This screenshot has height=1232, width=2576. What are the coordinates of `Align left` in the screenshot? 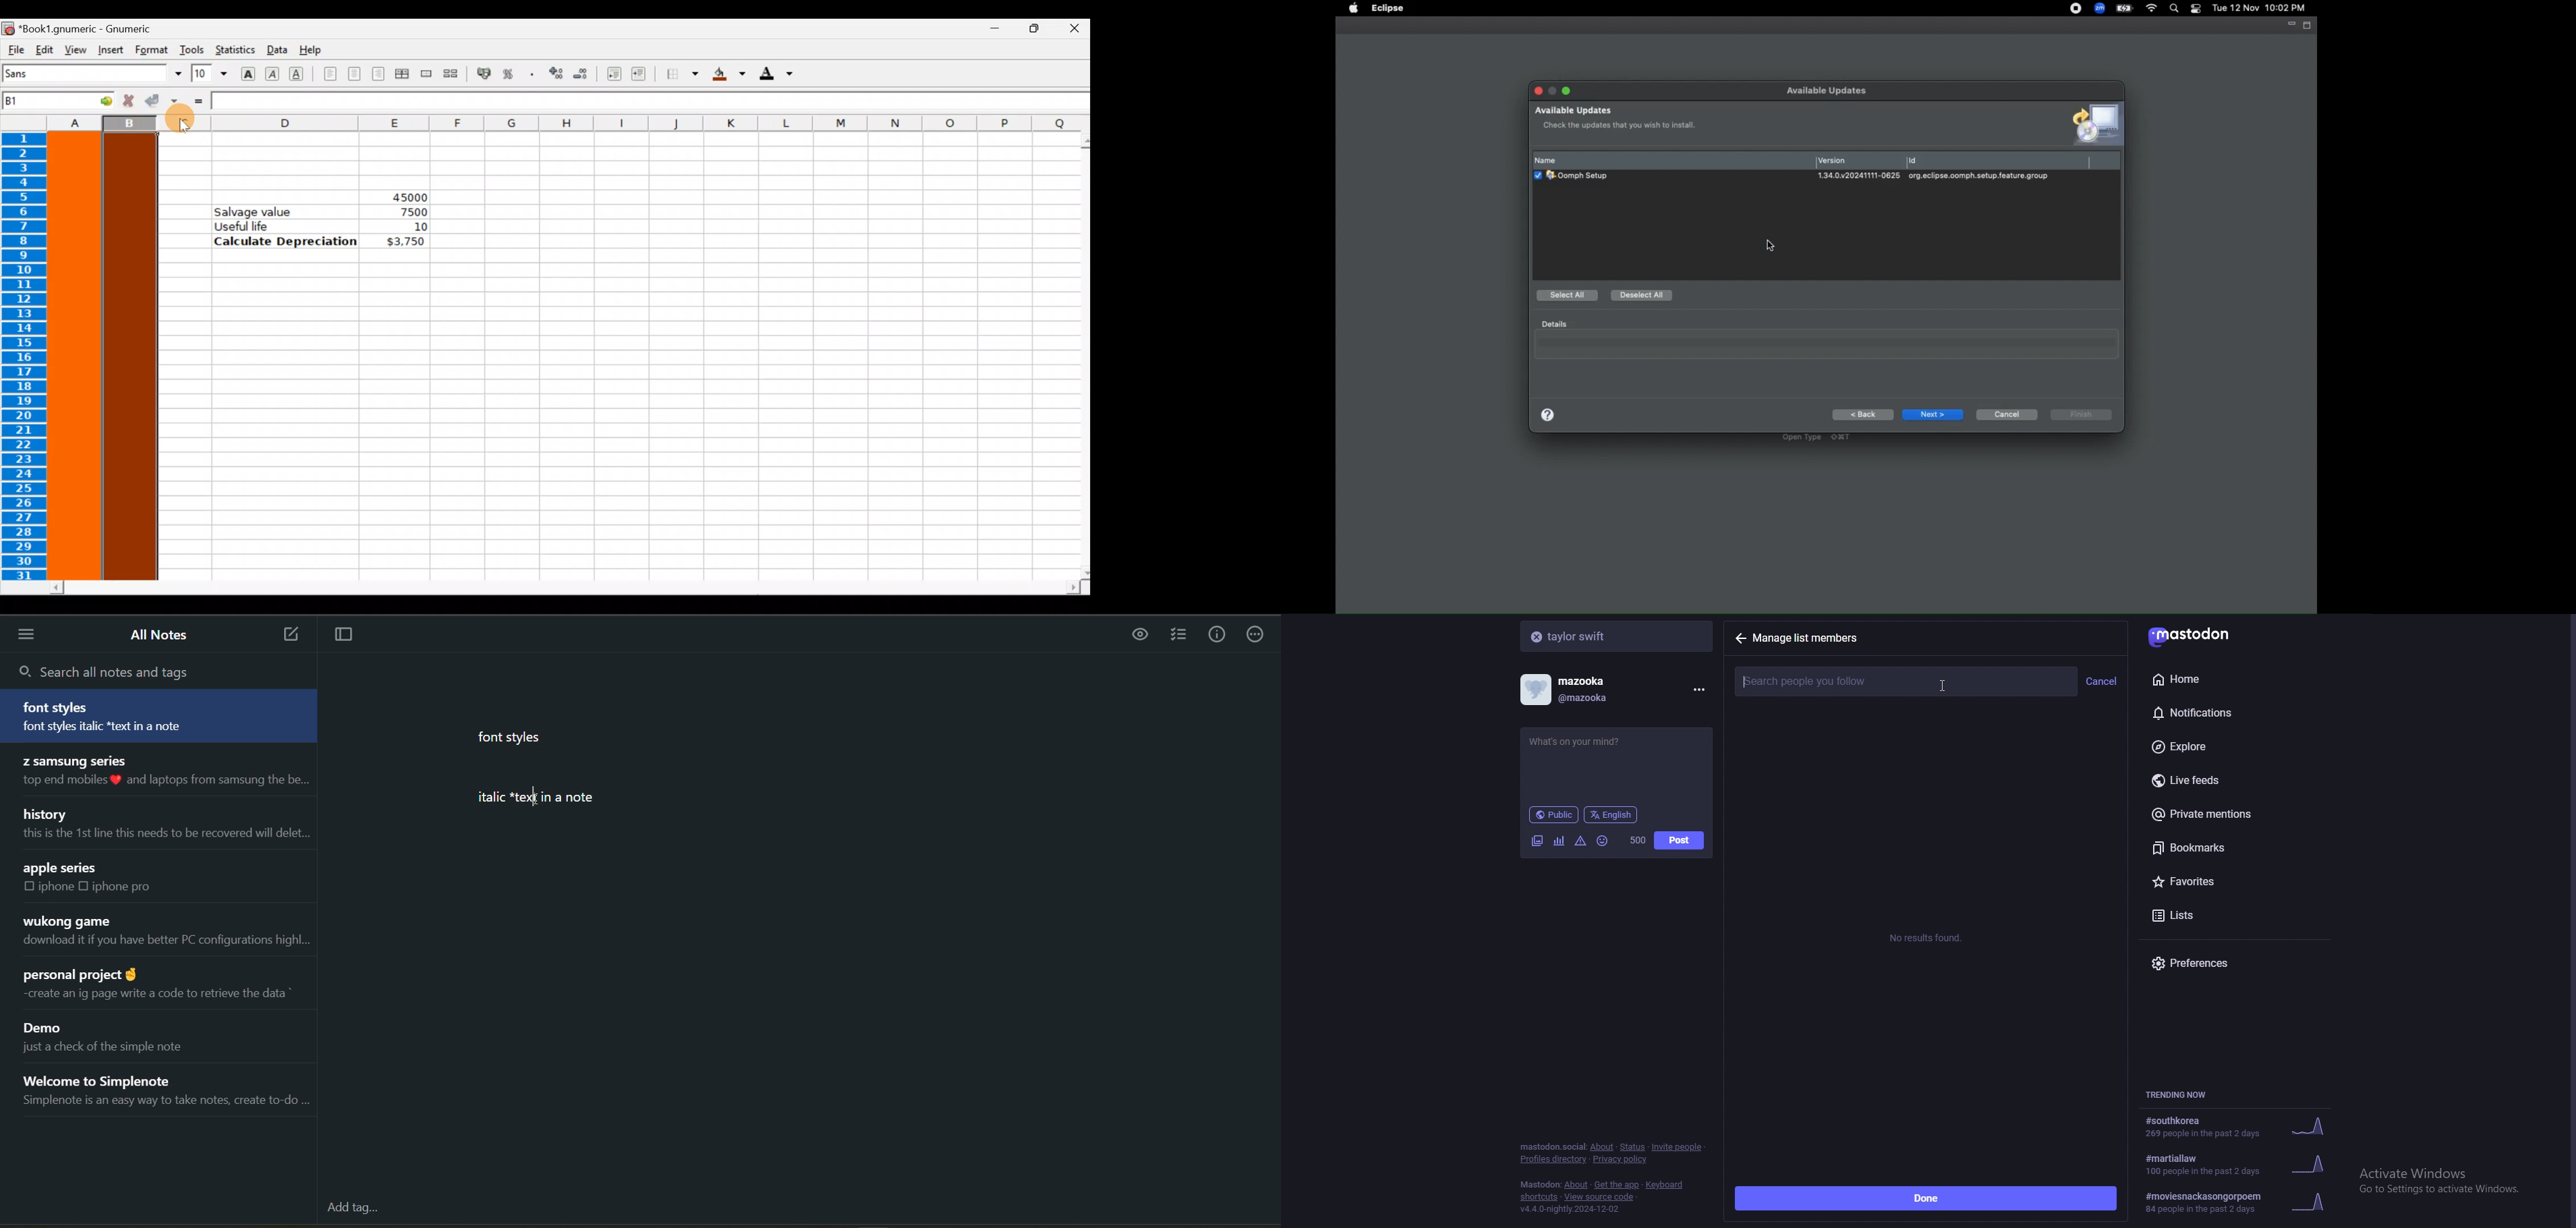 It's located at (330, 74).